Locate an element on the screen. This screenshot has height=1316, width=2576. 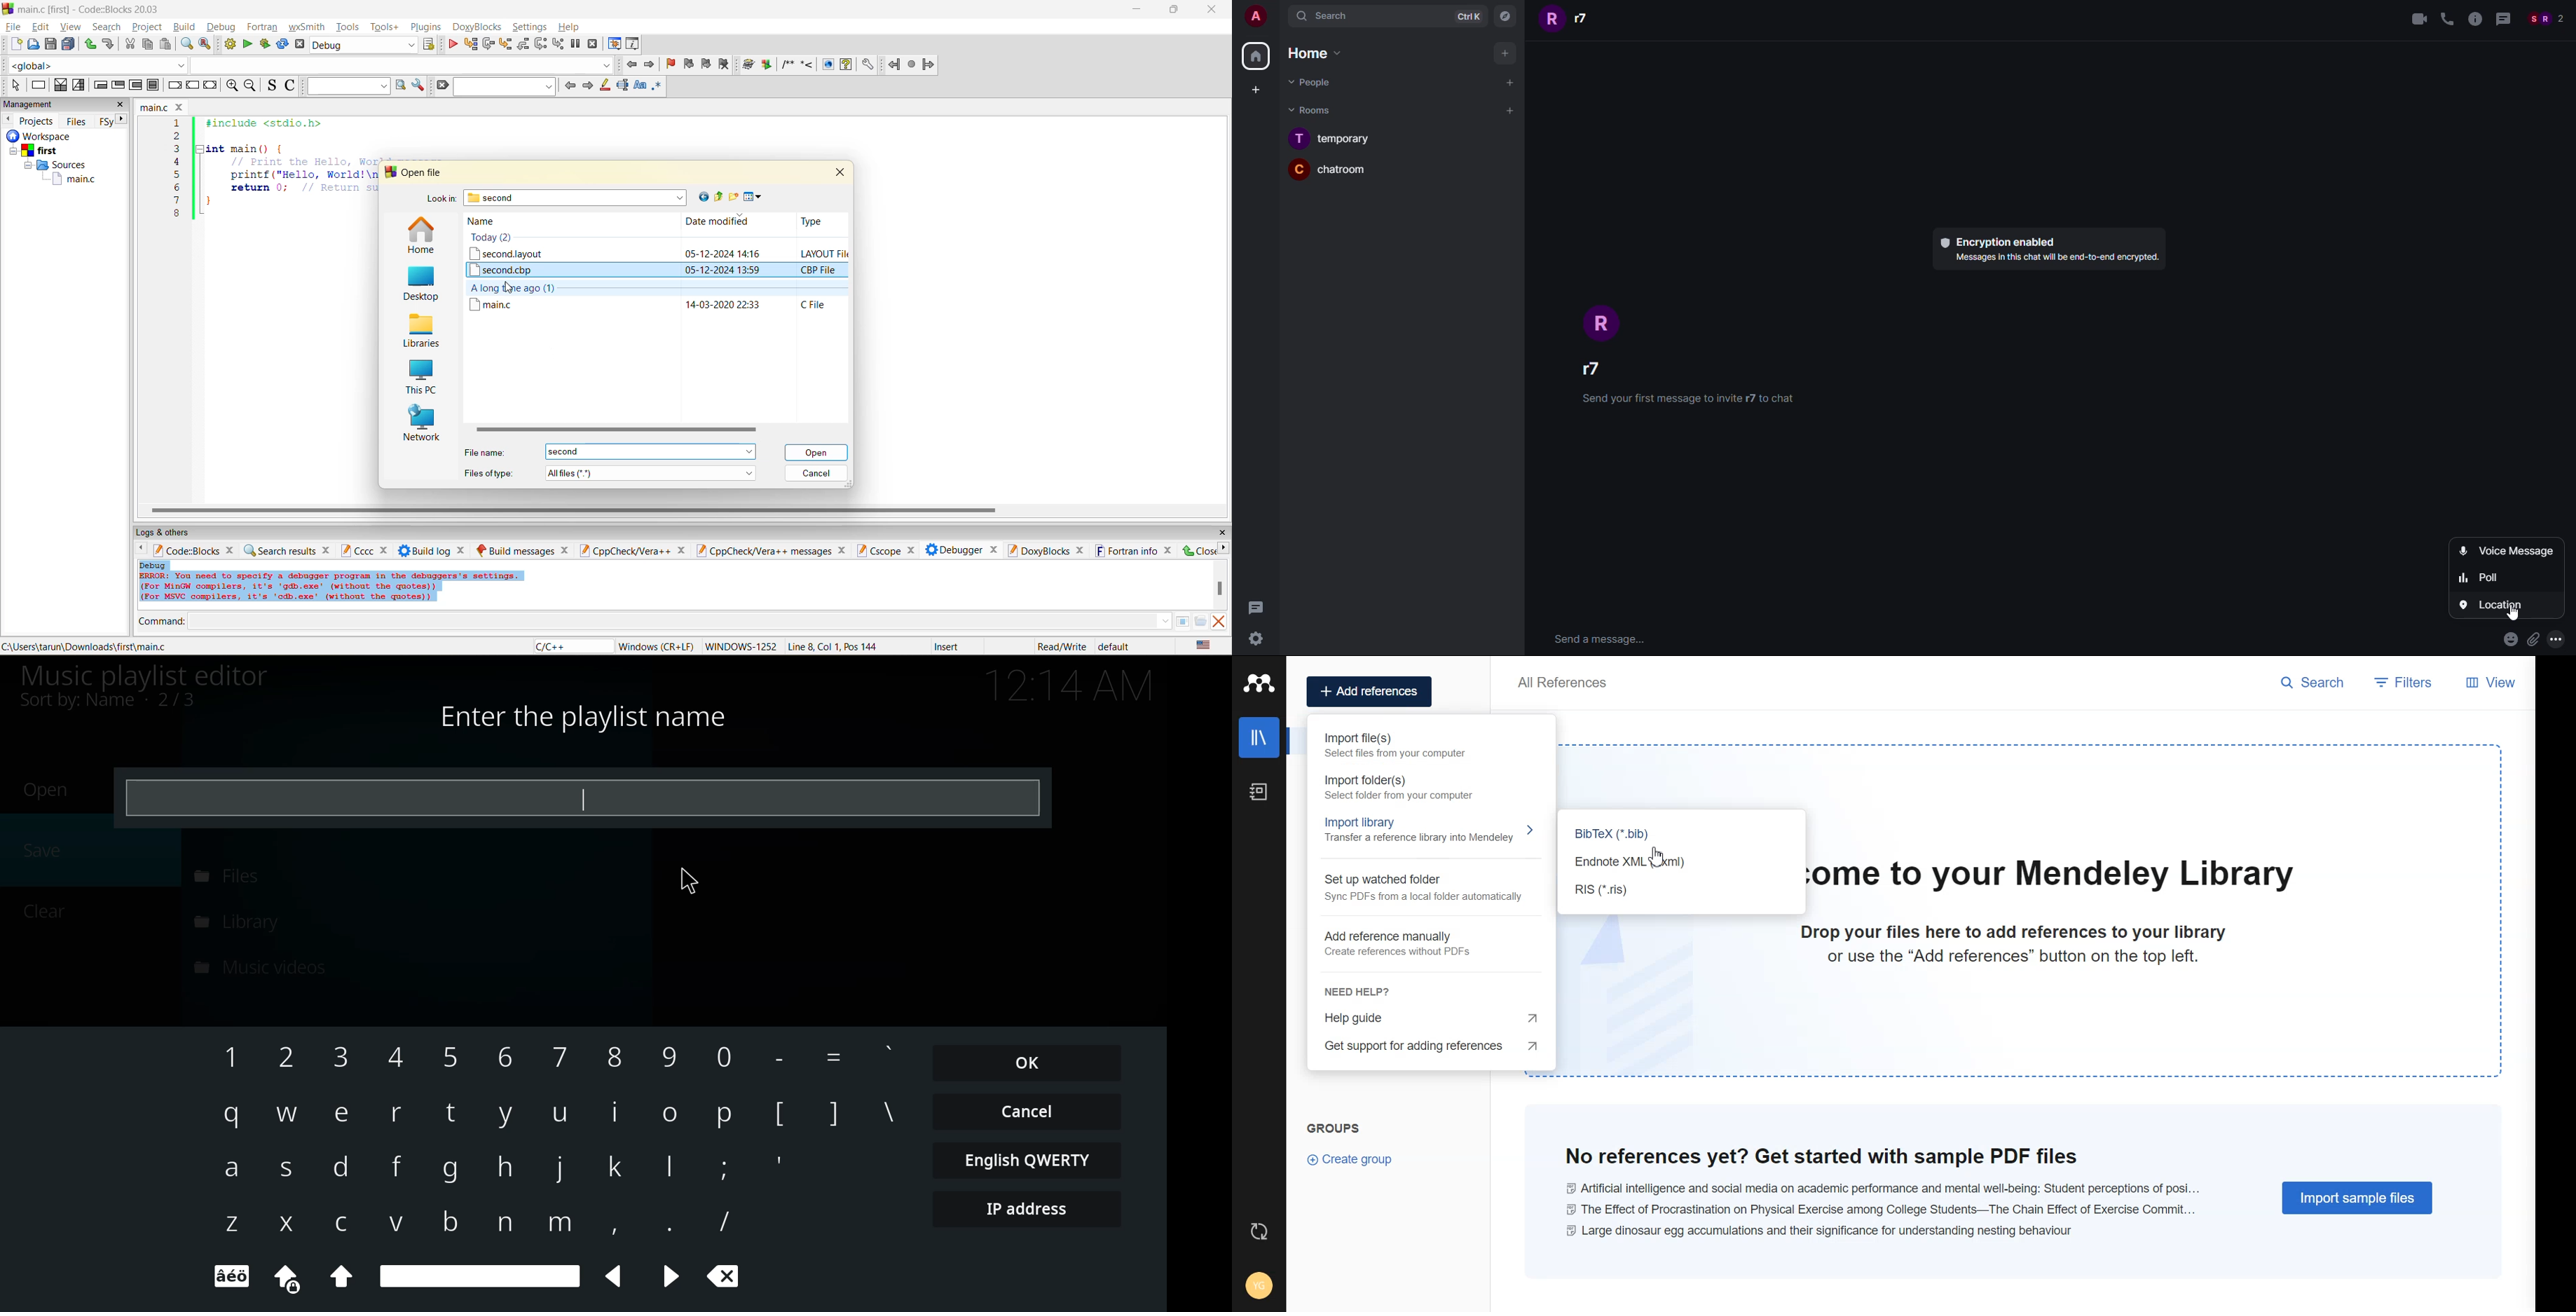
cscope is located at coordinates (878, 549).